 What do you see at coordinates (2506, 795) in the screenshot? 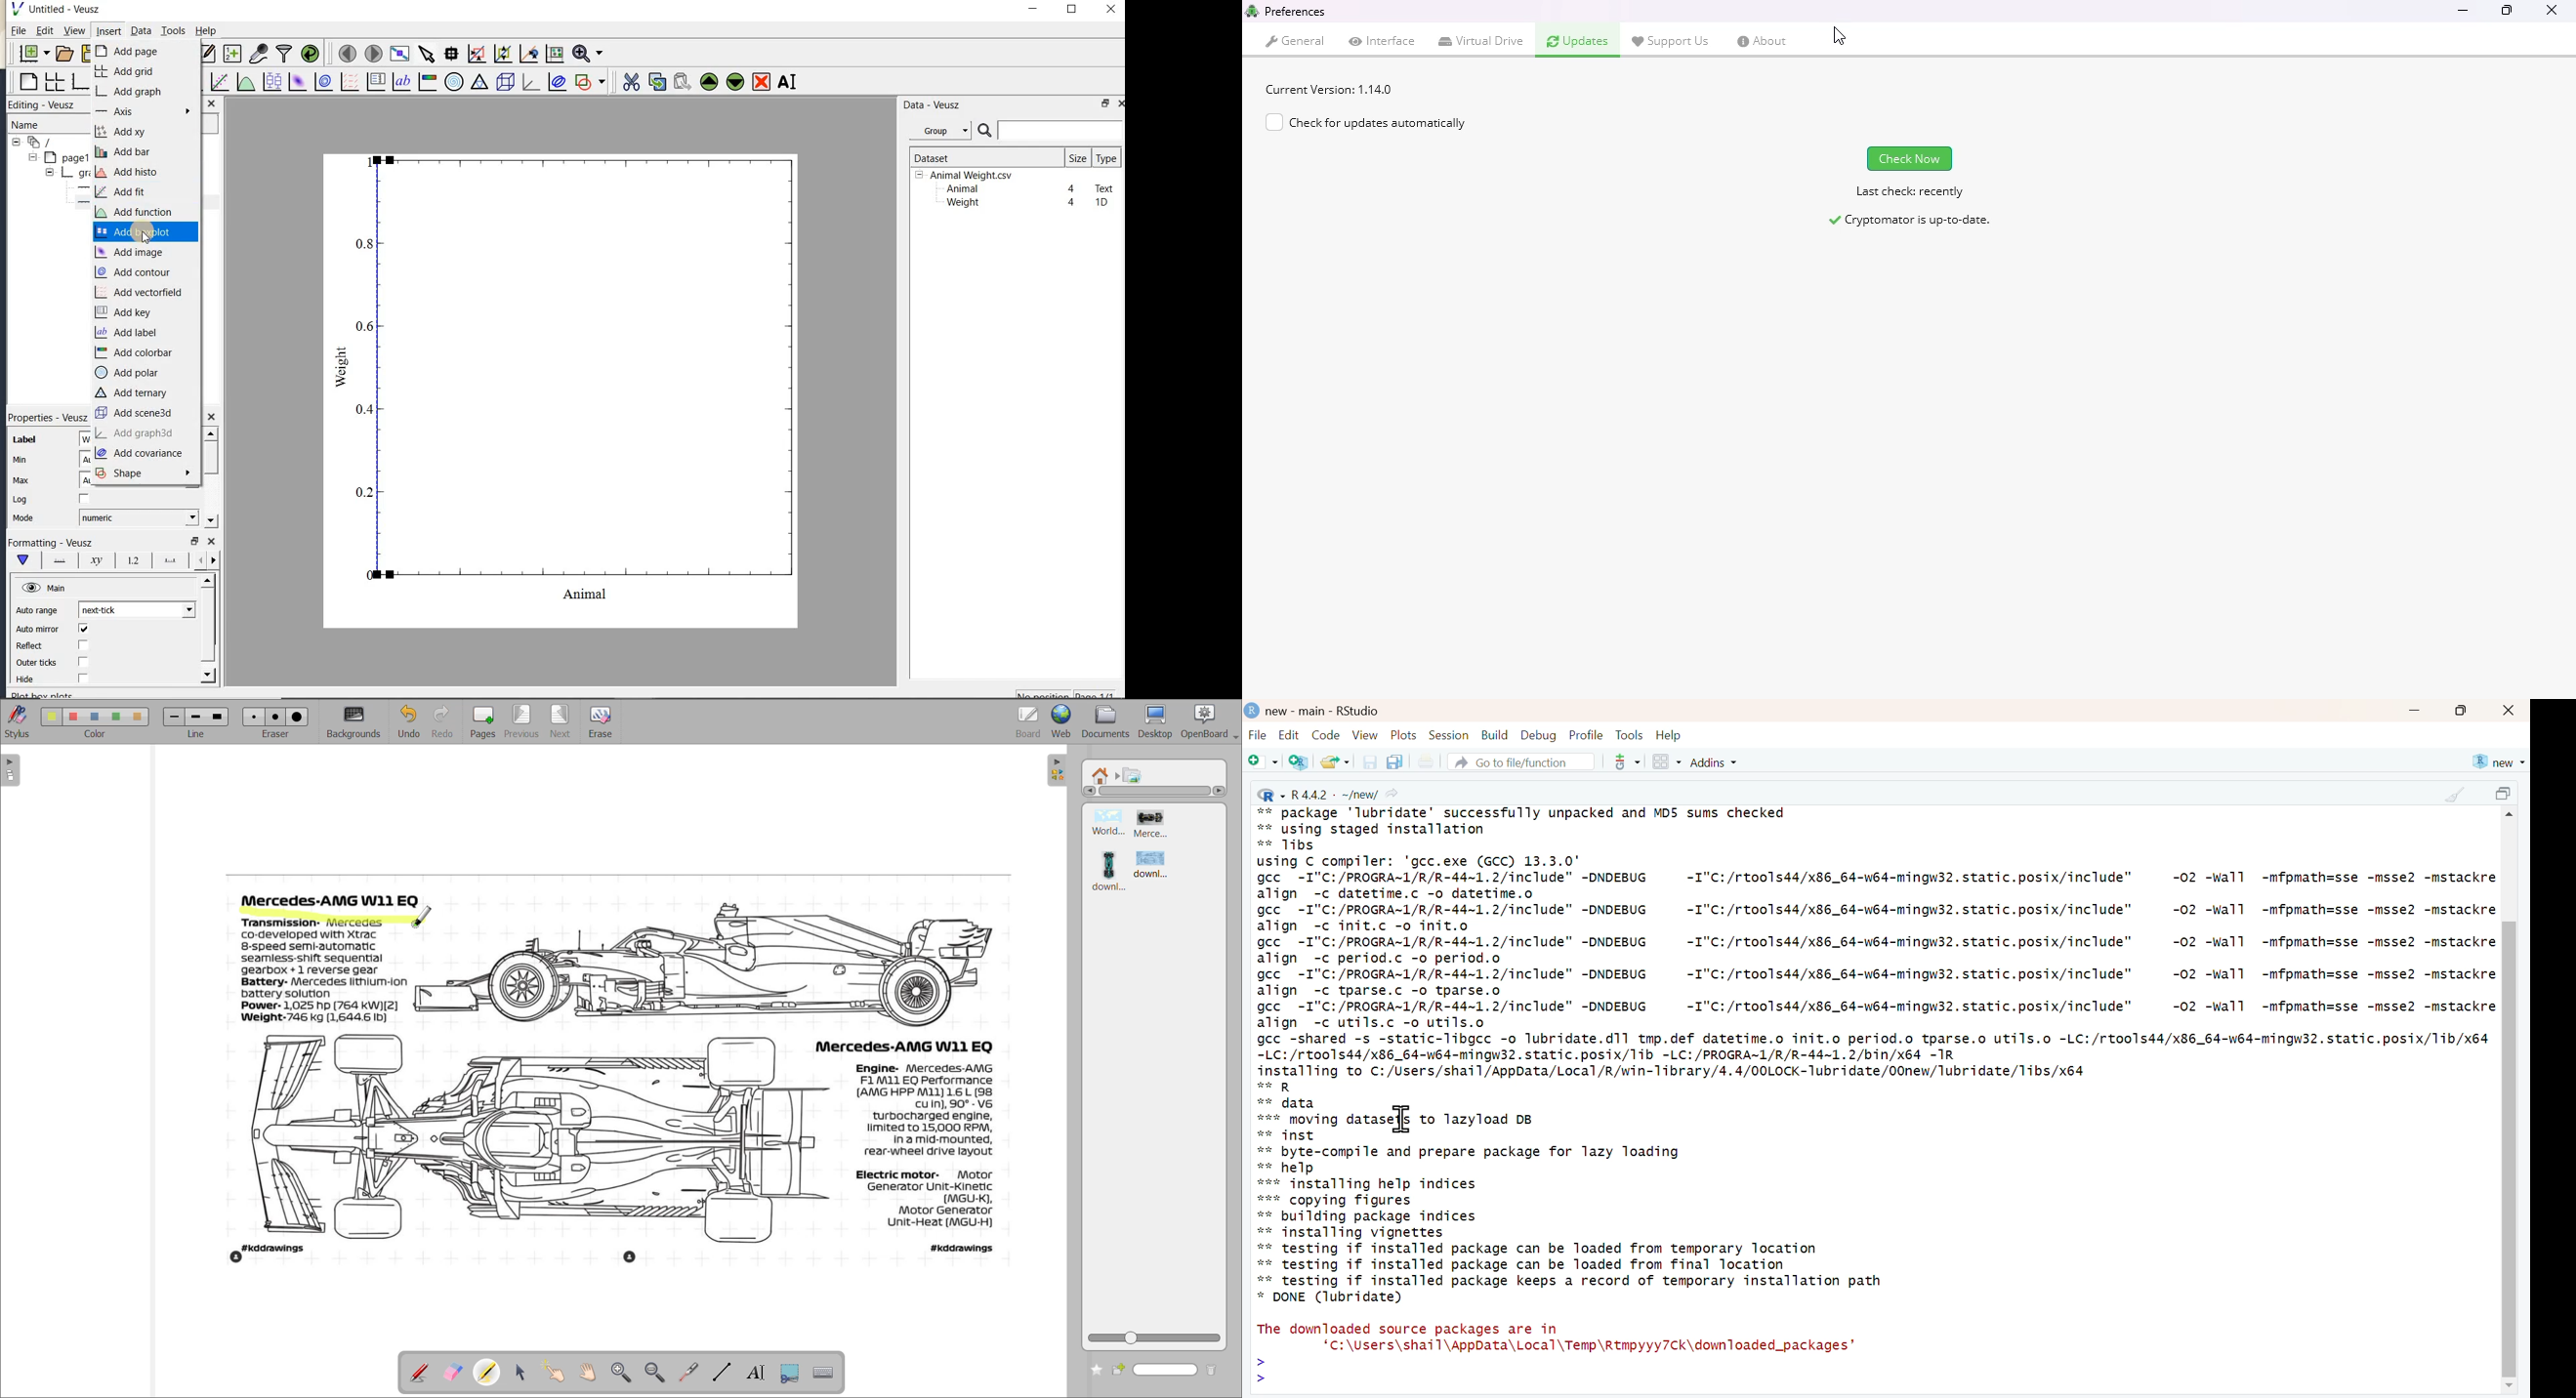
I see `maximize` at bounding box center [2506, 795].